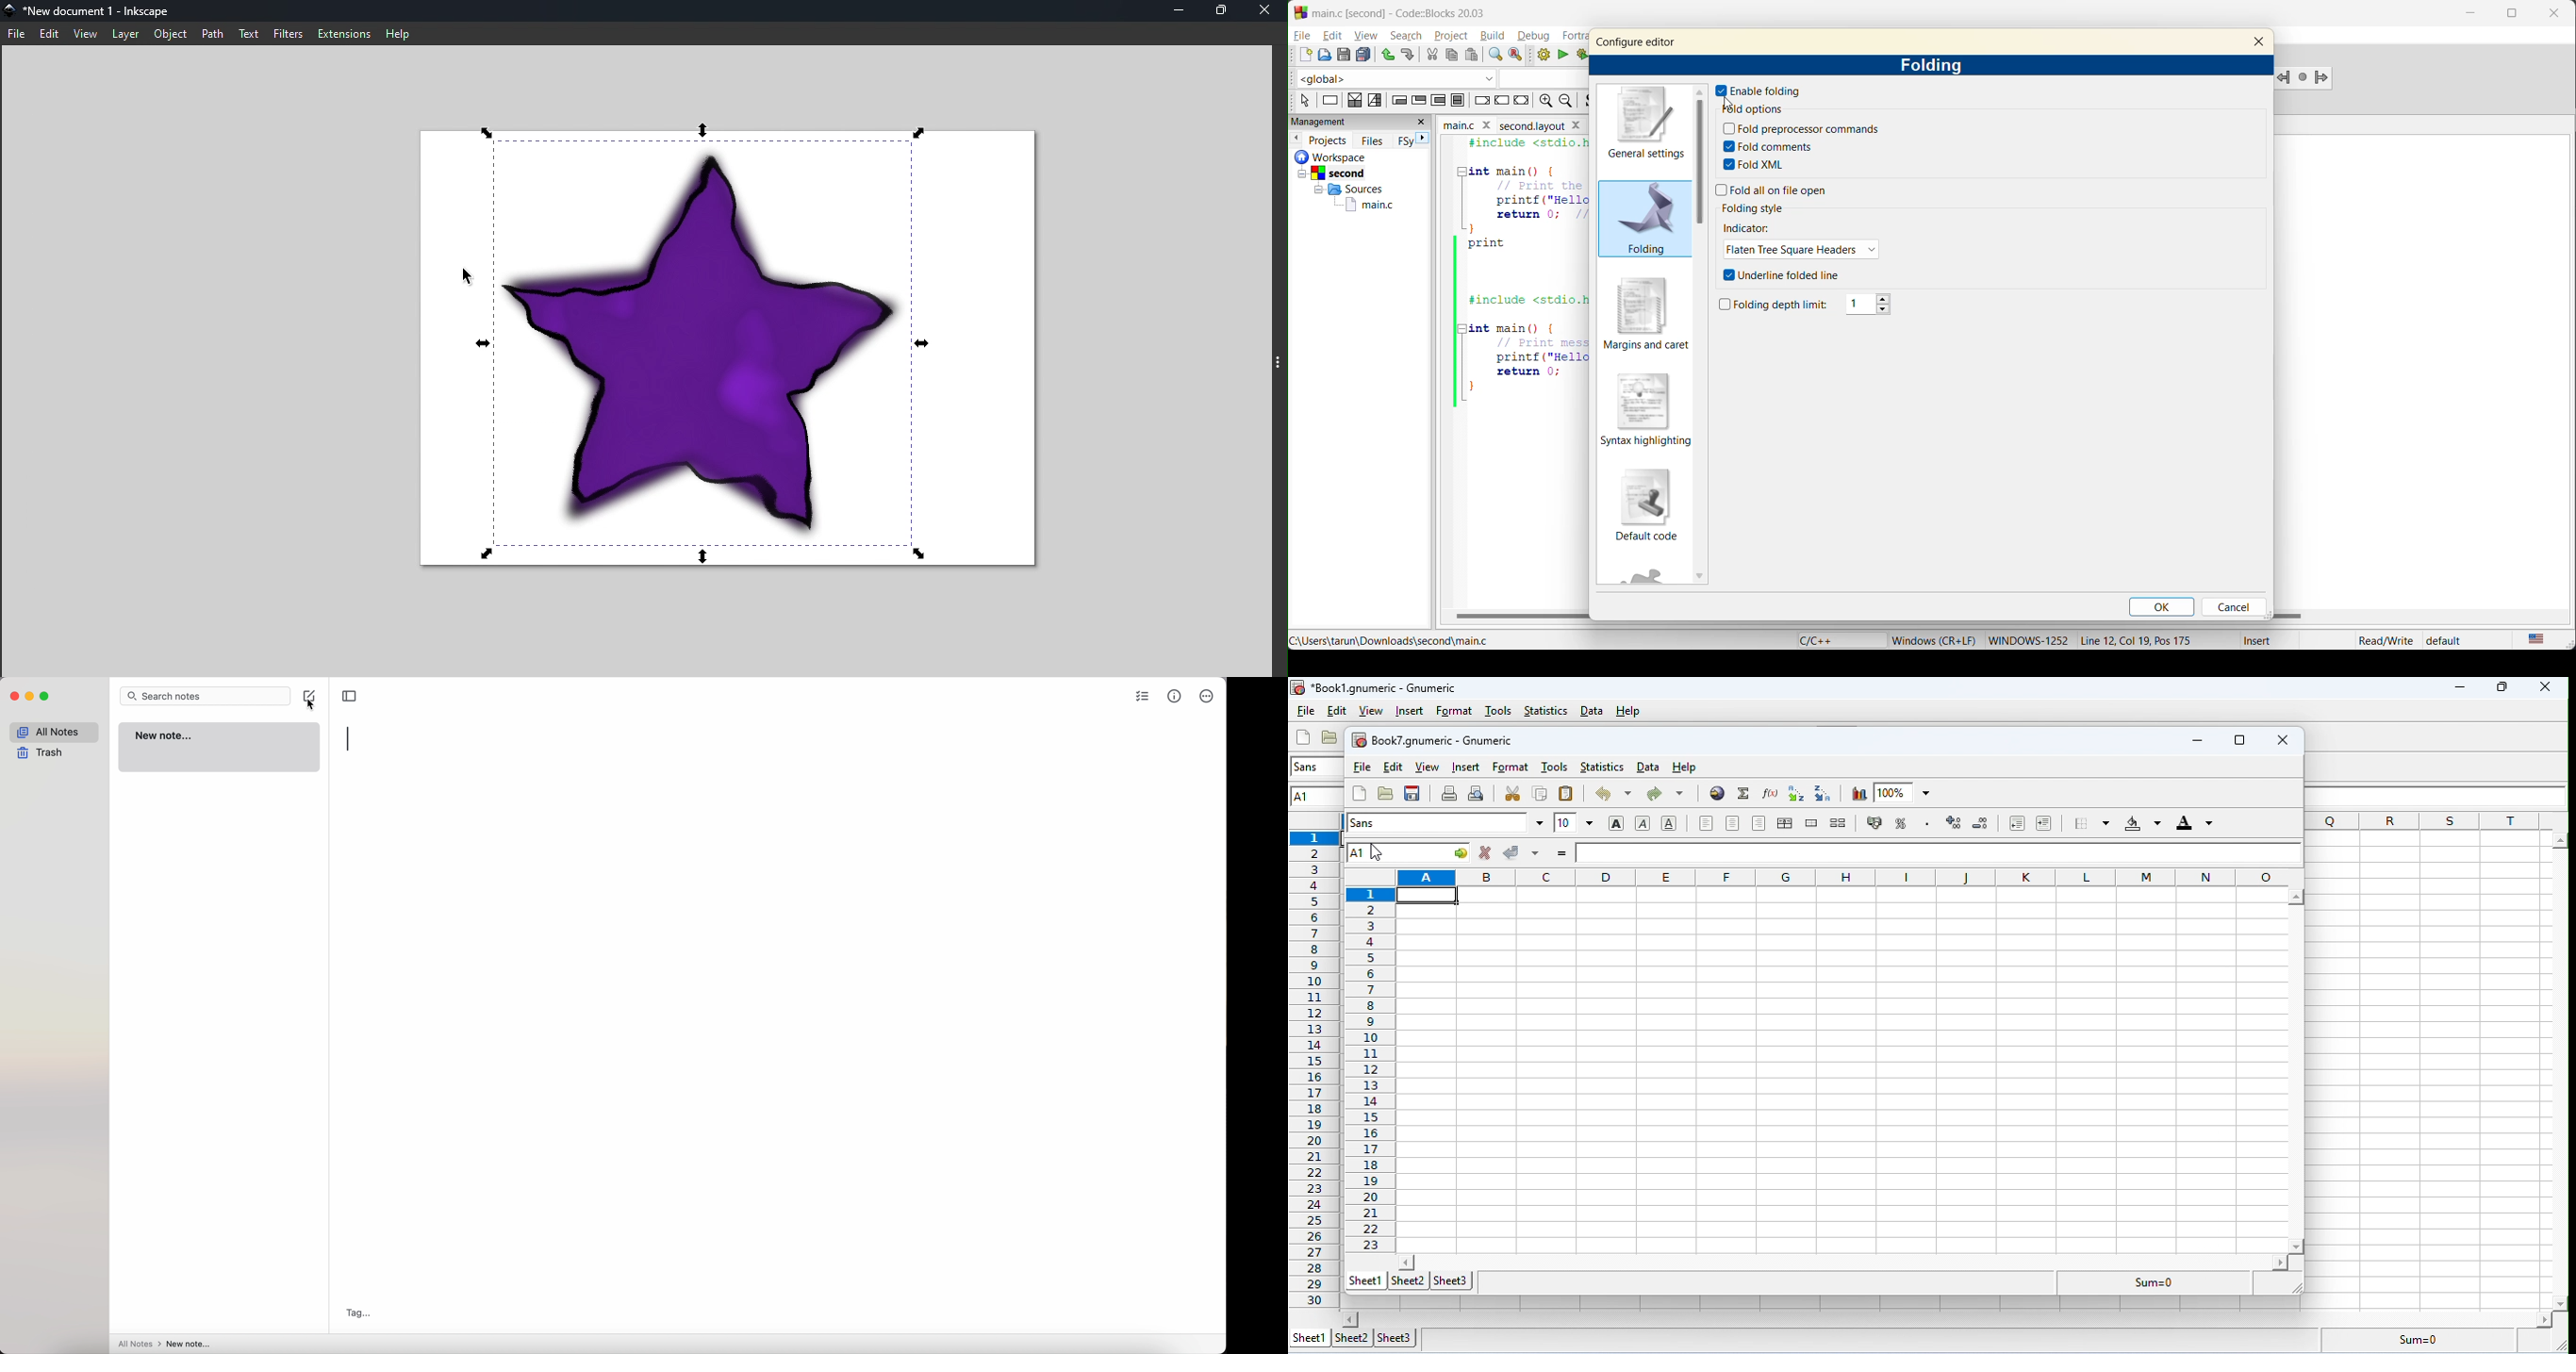  I want to click on maximize, so click(45, 697).